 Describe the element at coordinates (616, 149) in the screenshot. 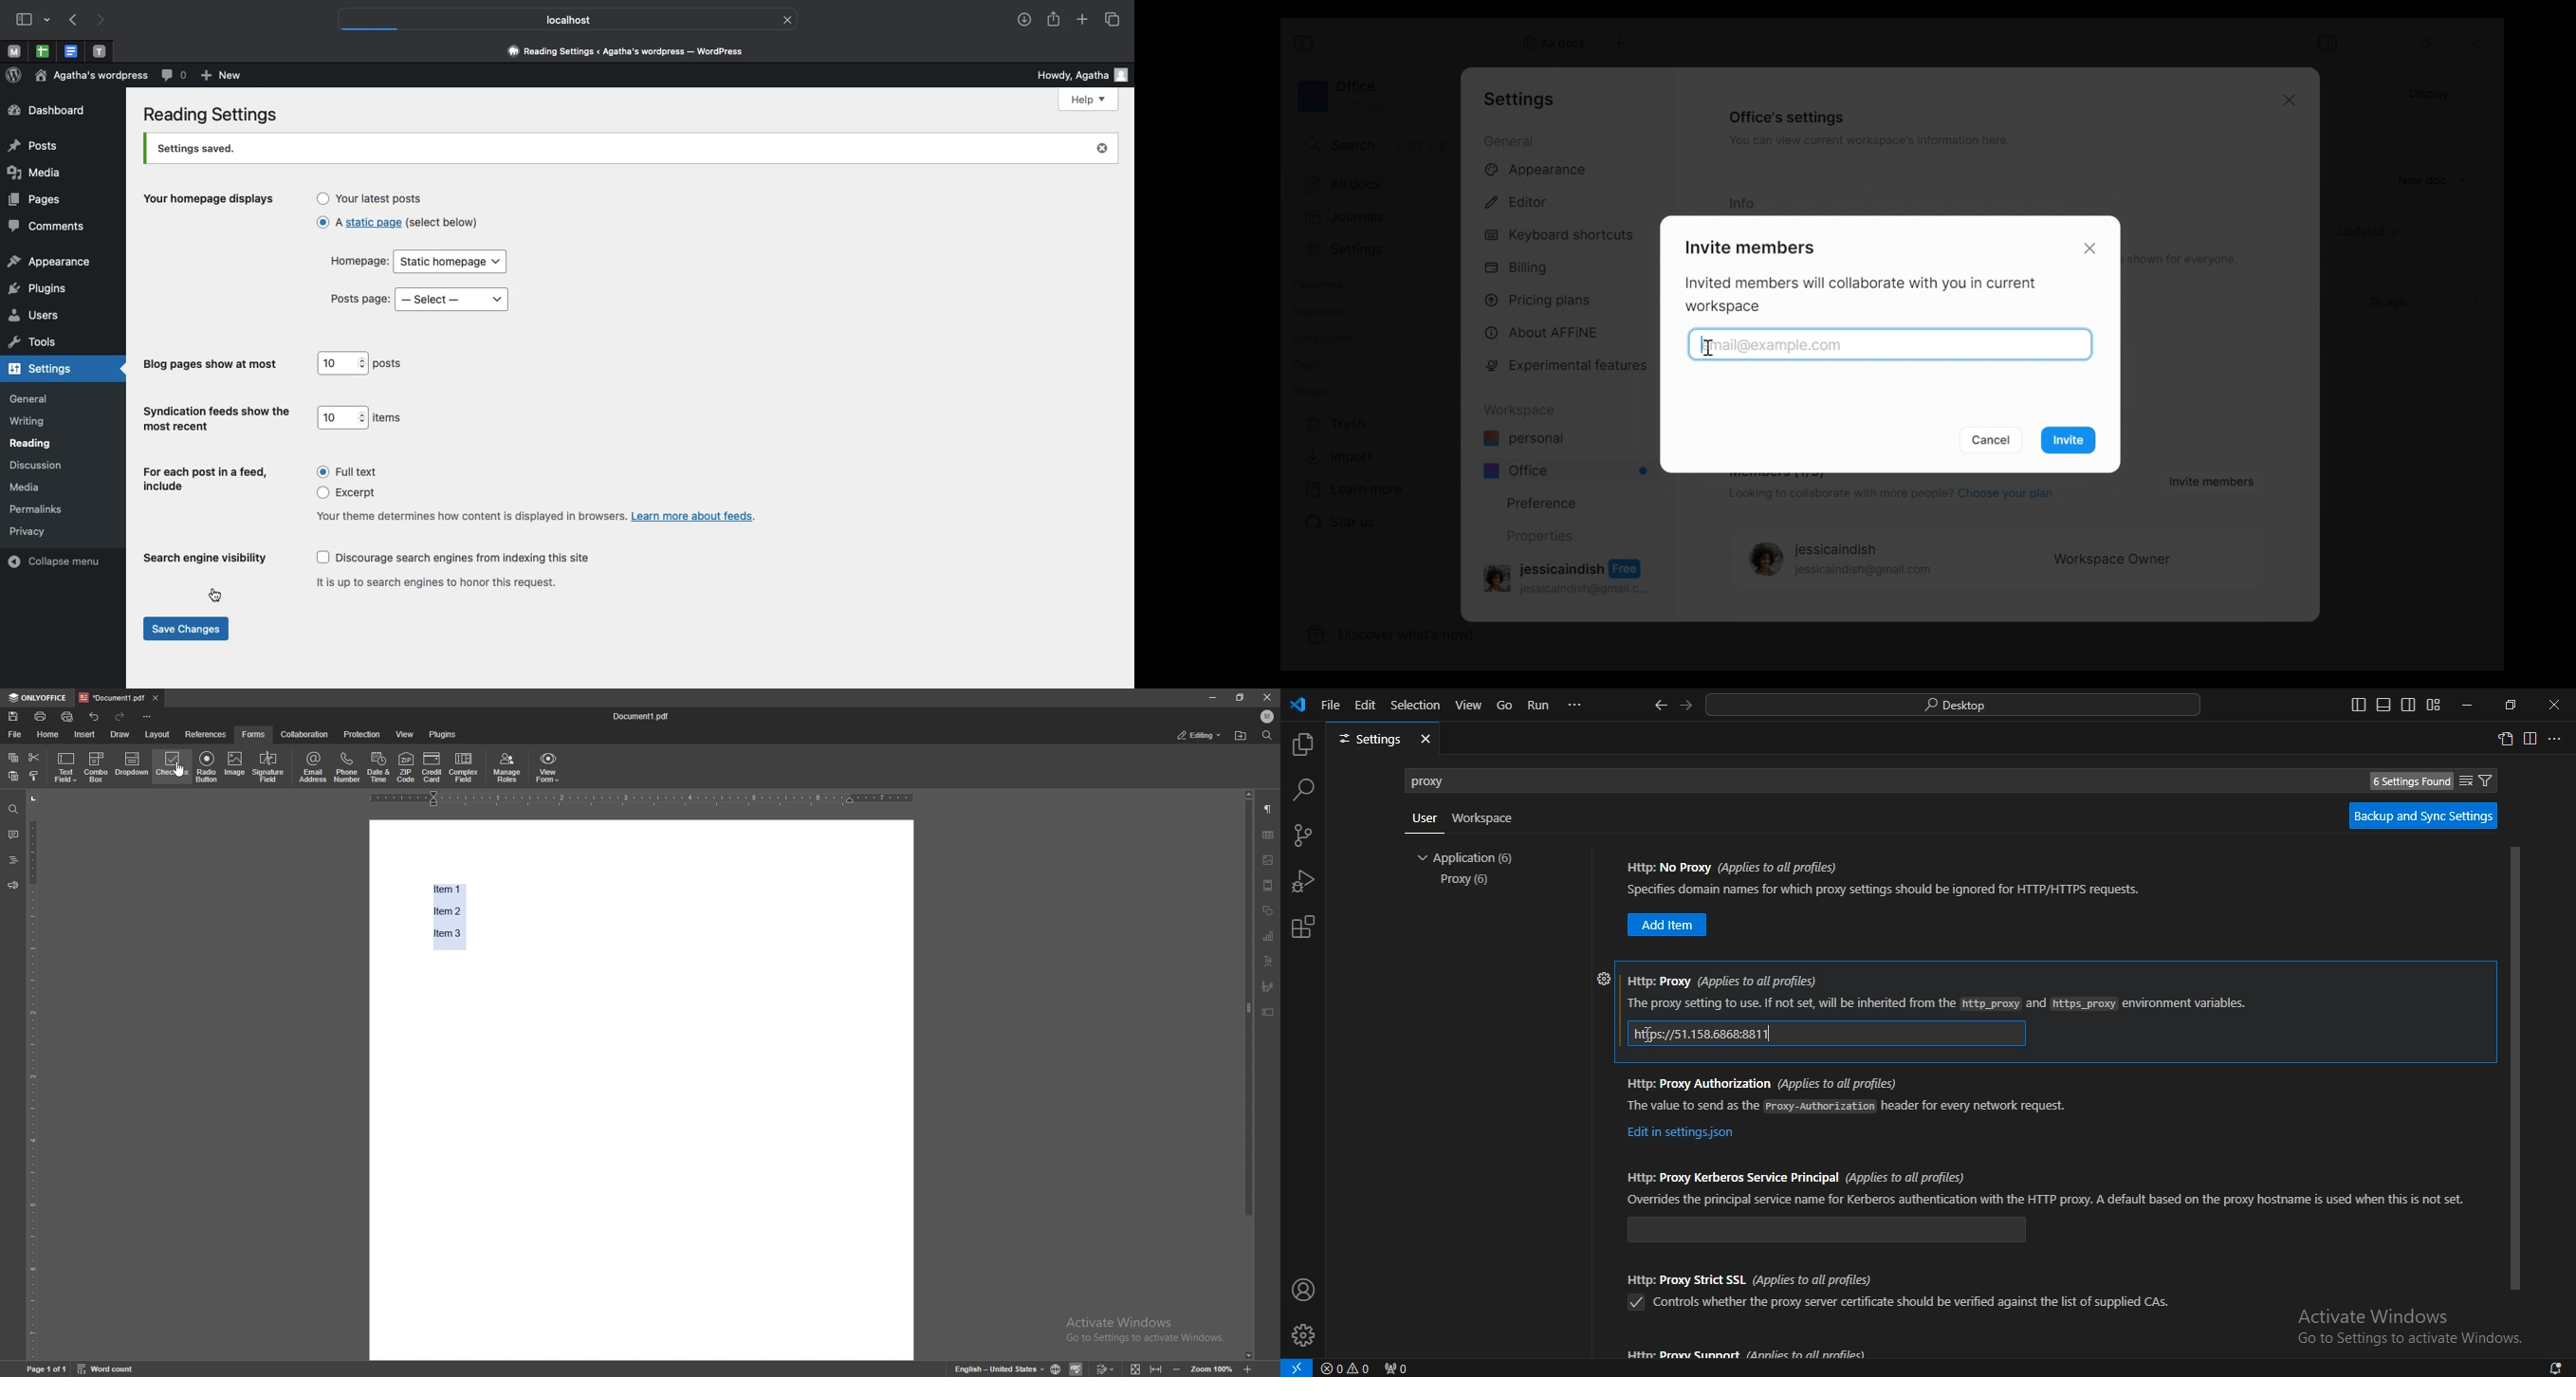

I see `Settings saved` at that location.